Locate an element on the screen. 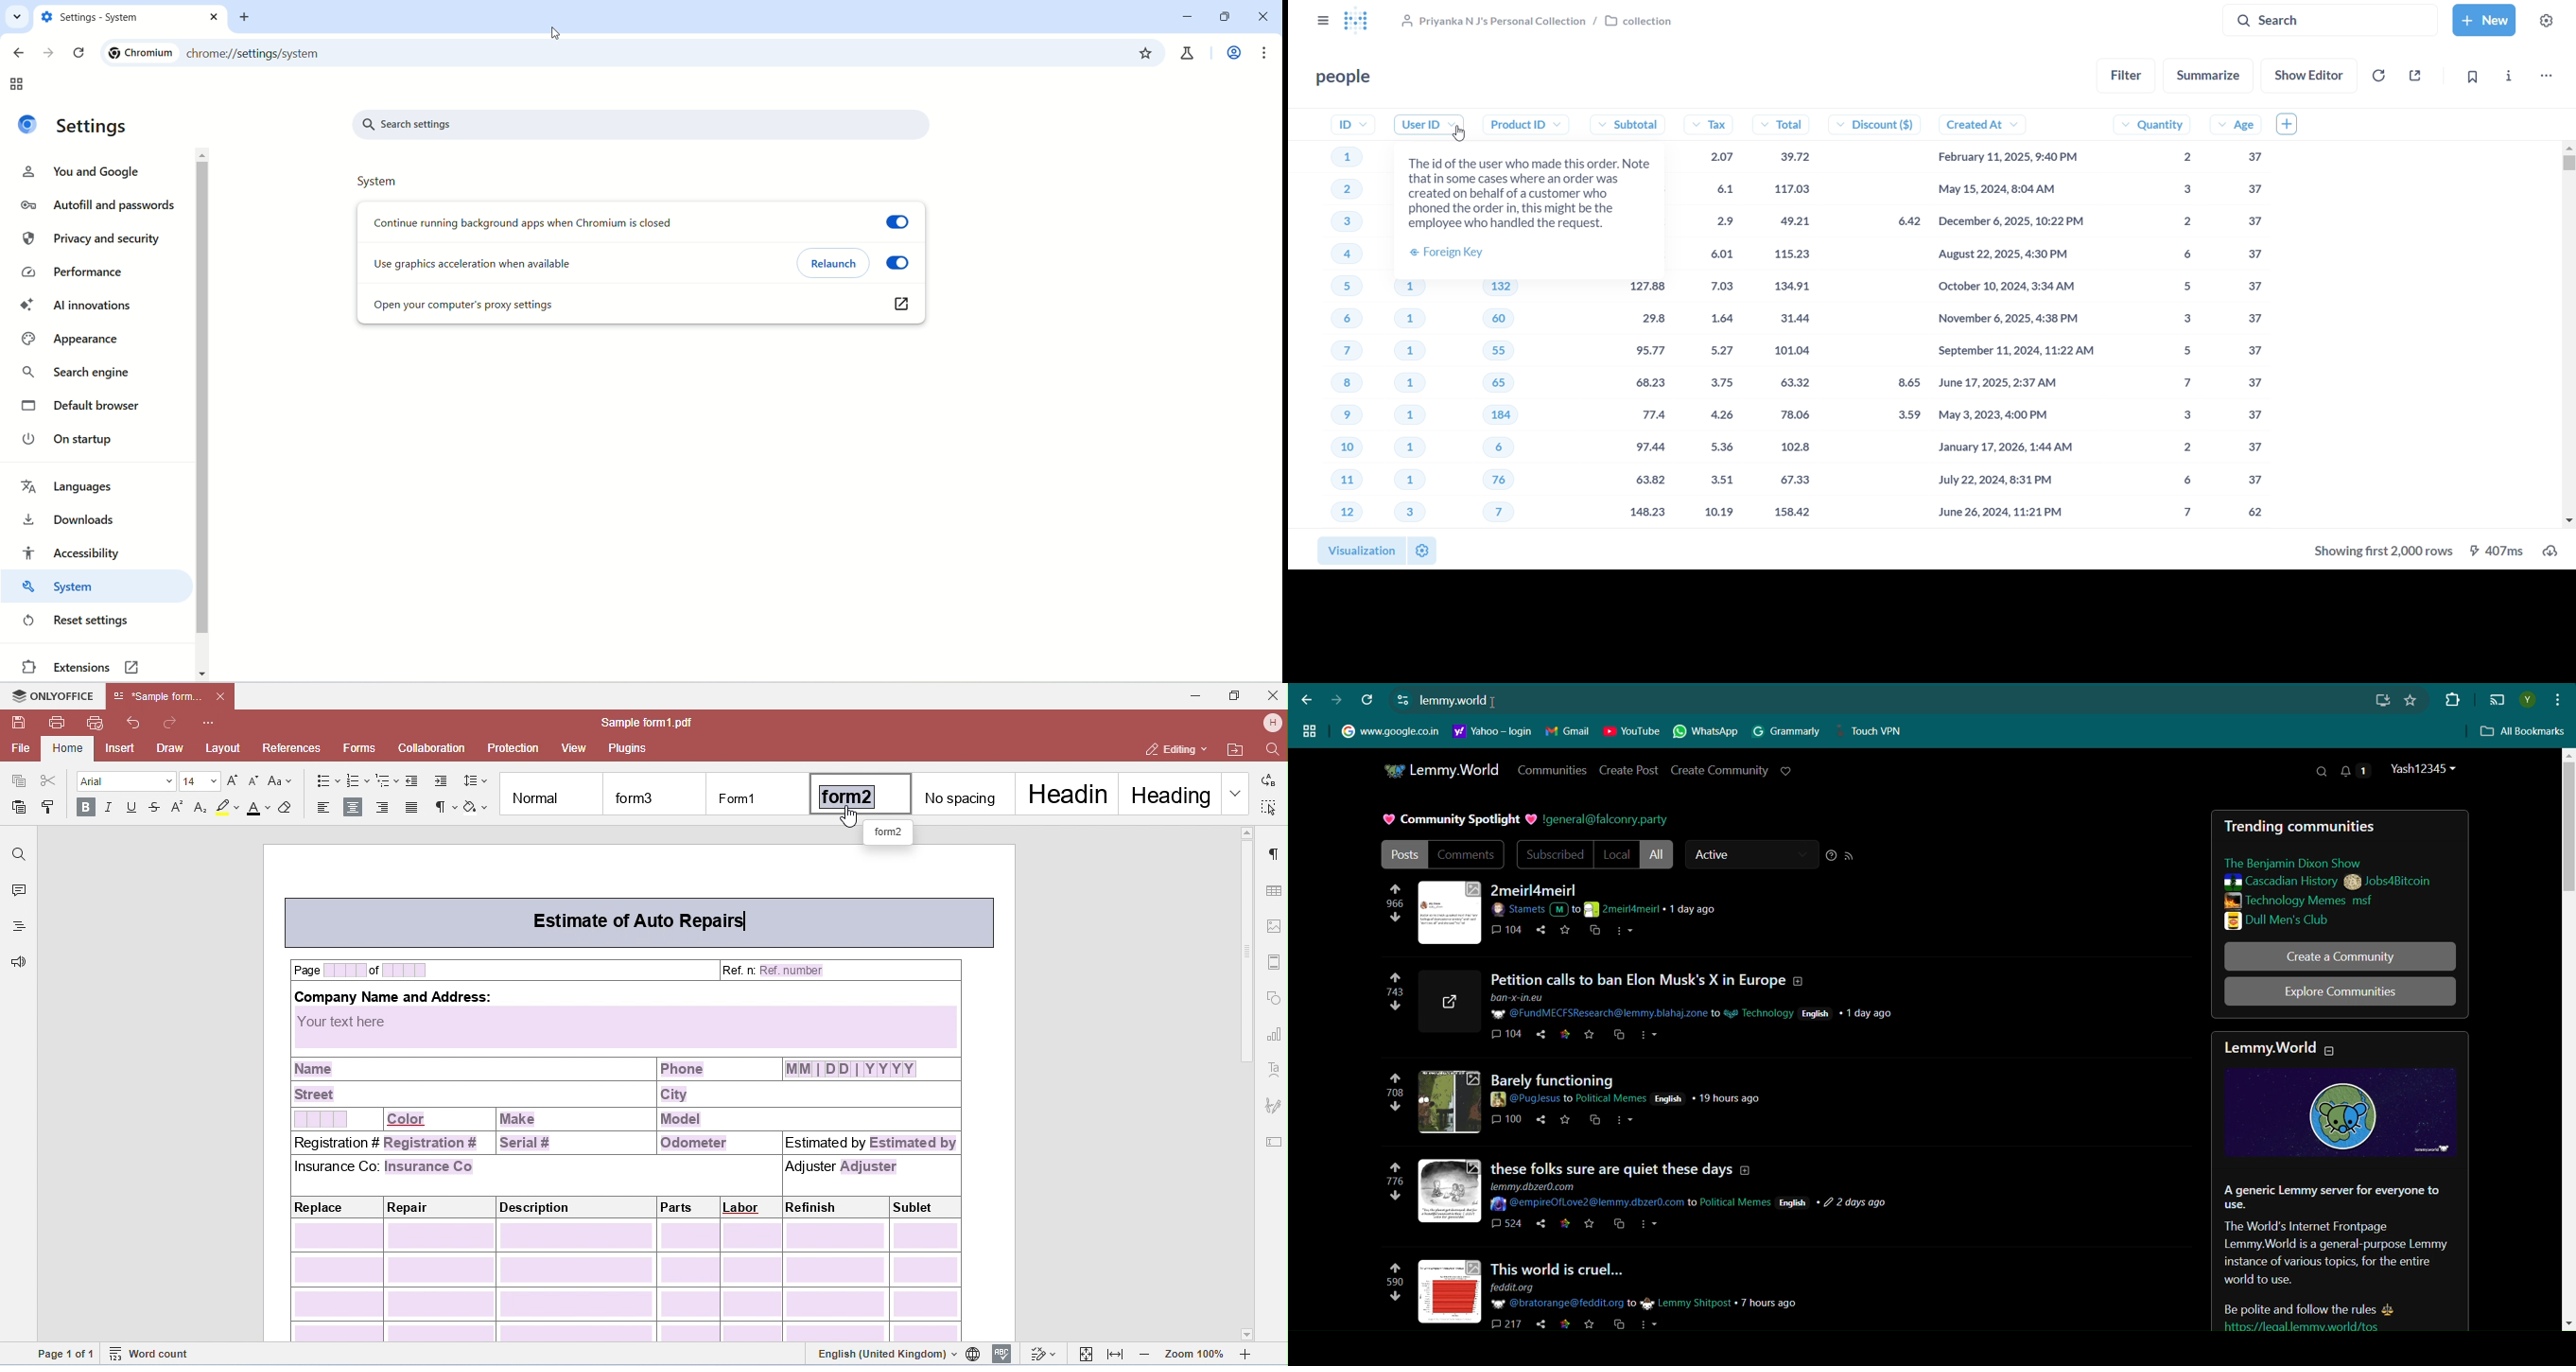 The image size is (2576, 1372). A @Puglesus to Political Memes English + 19 hours ago is located at coordinates (1627, 1098).